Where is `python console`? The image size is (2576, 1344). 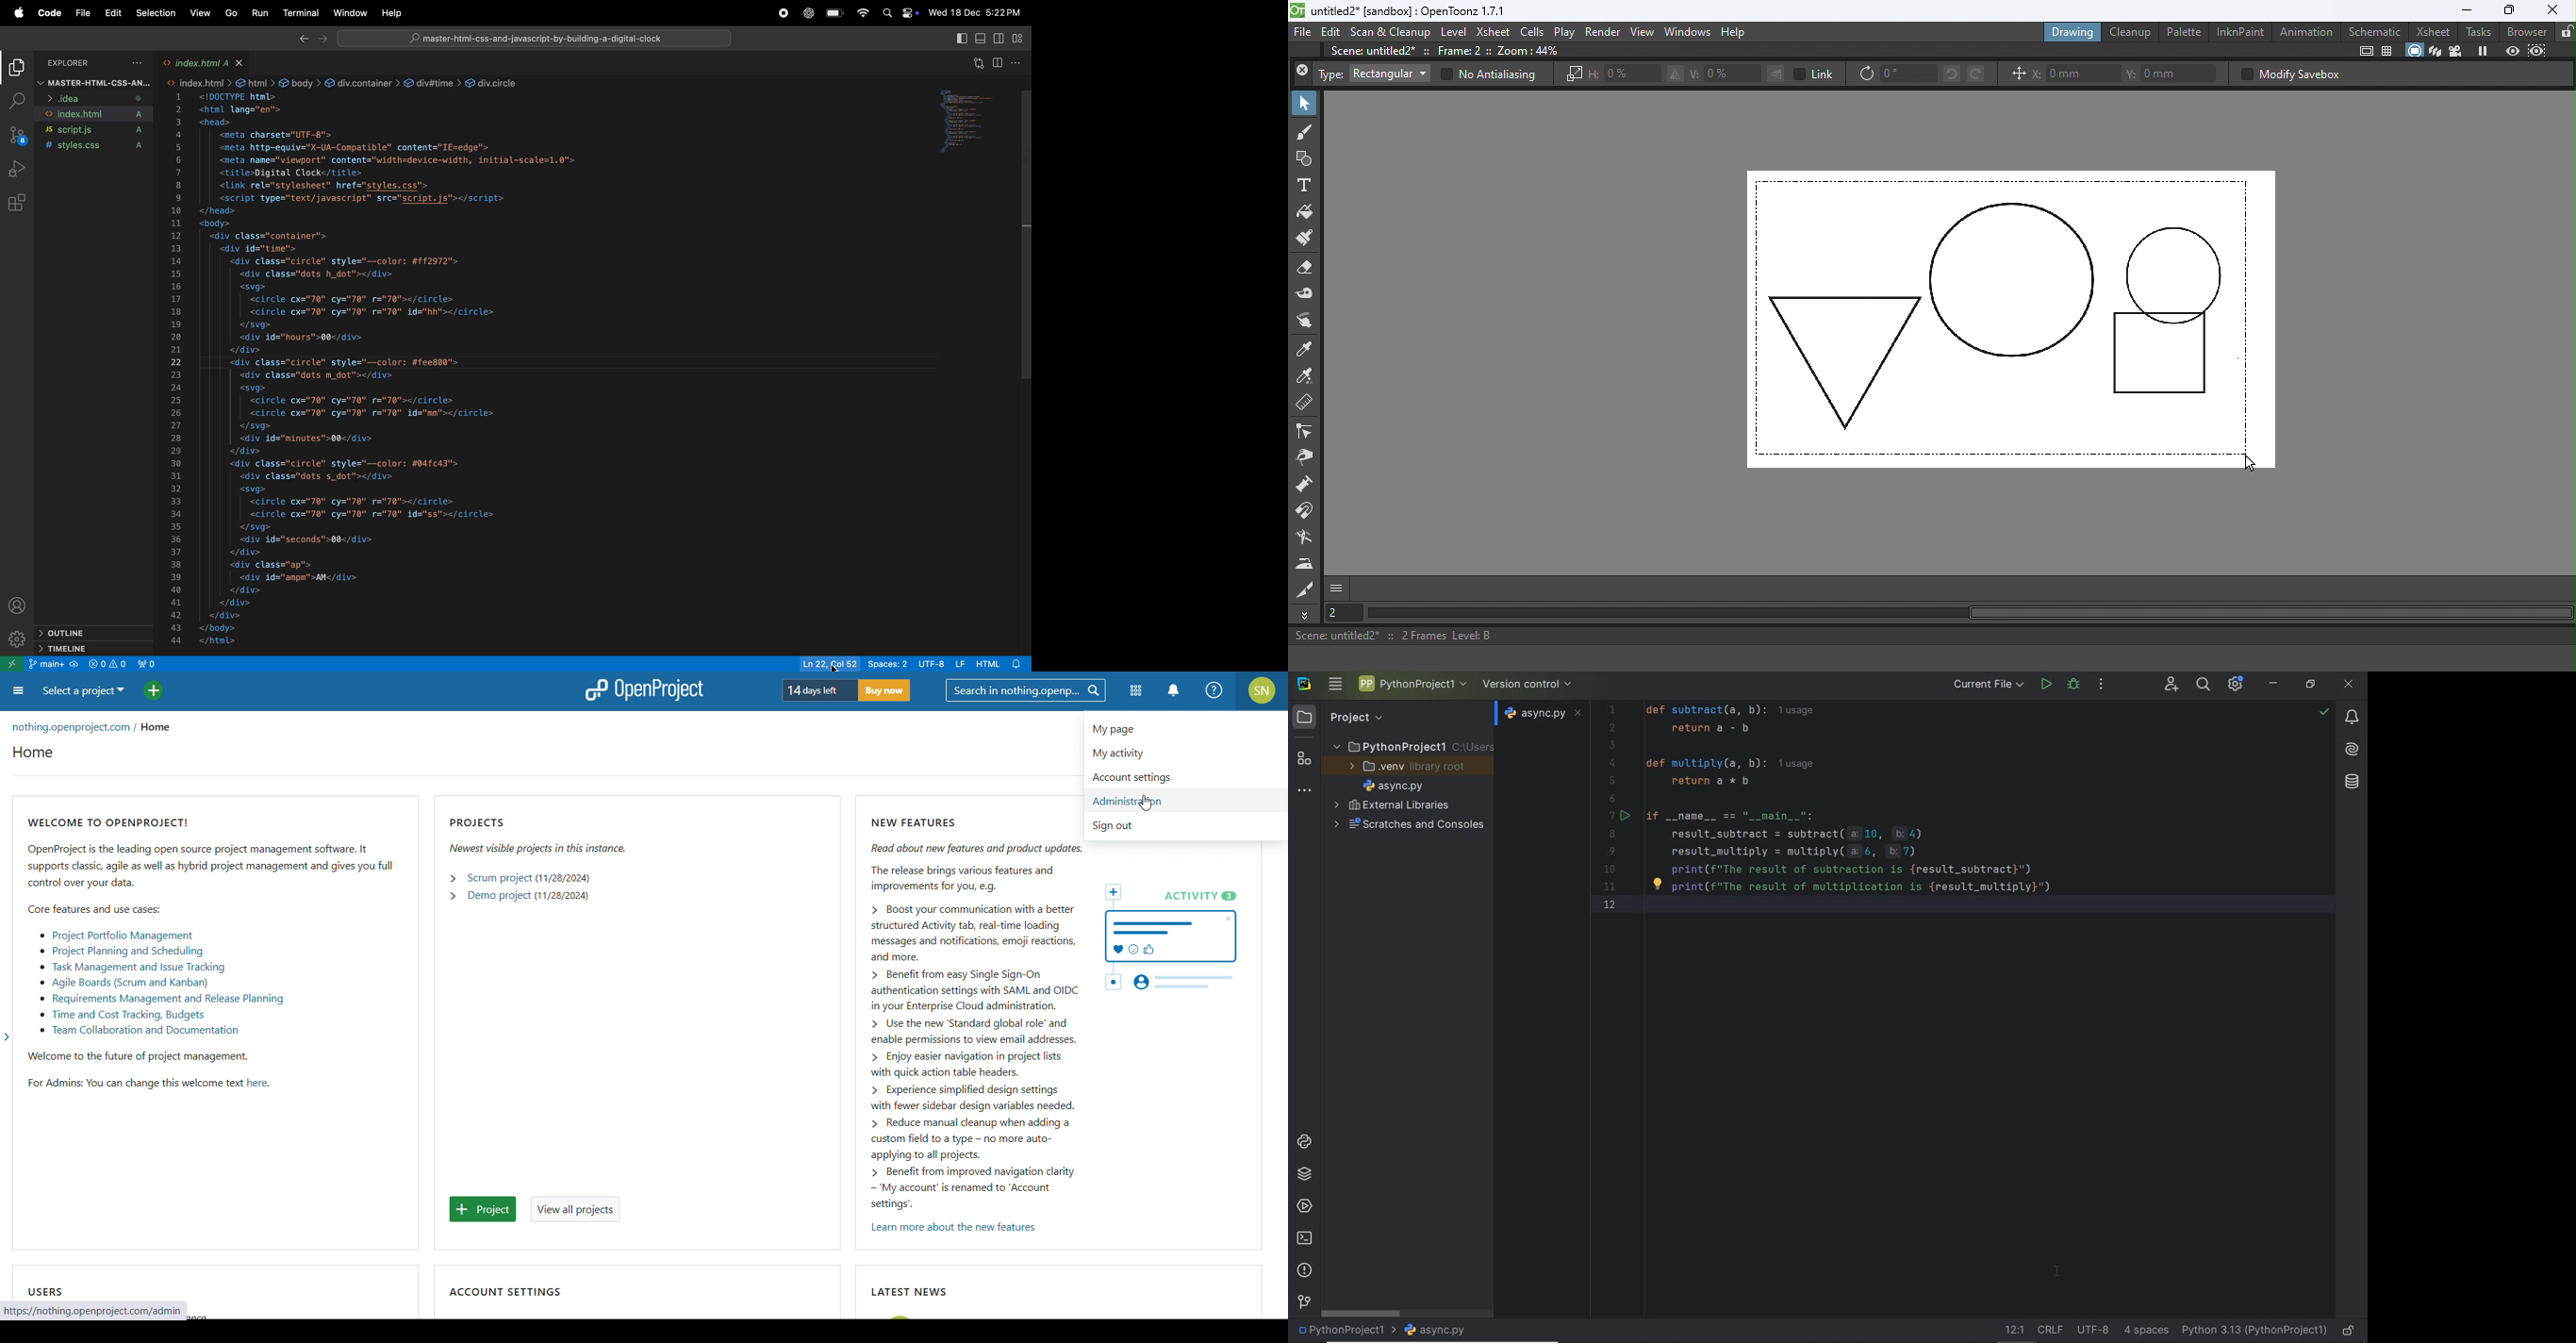 python console is located at coordinates (1304, 1142).